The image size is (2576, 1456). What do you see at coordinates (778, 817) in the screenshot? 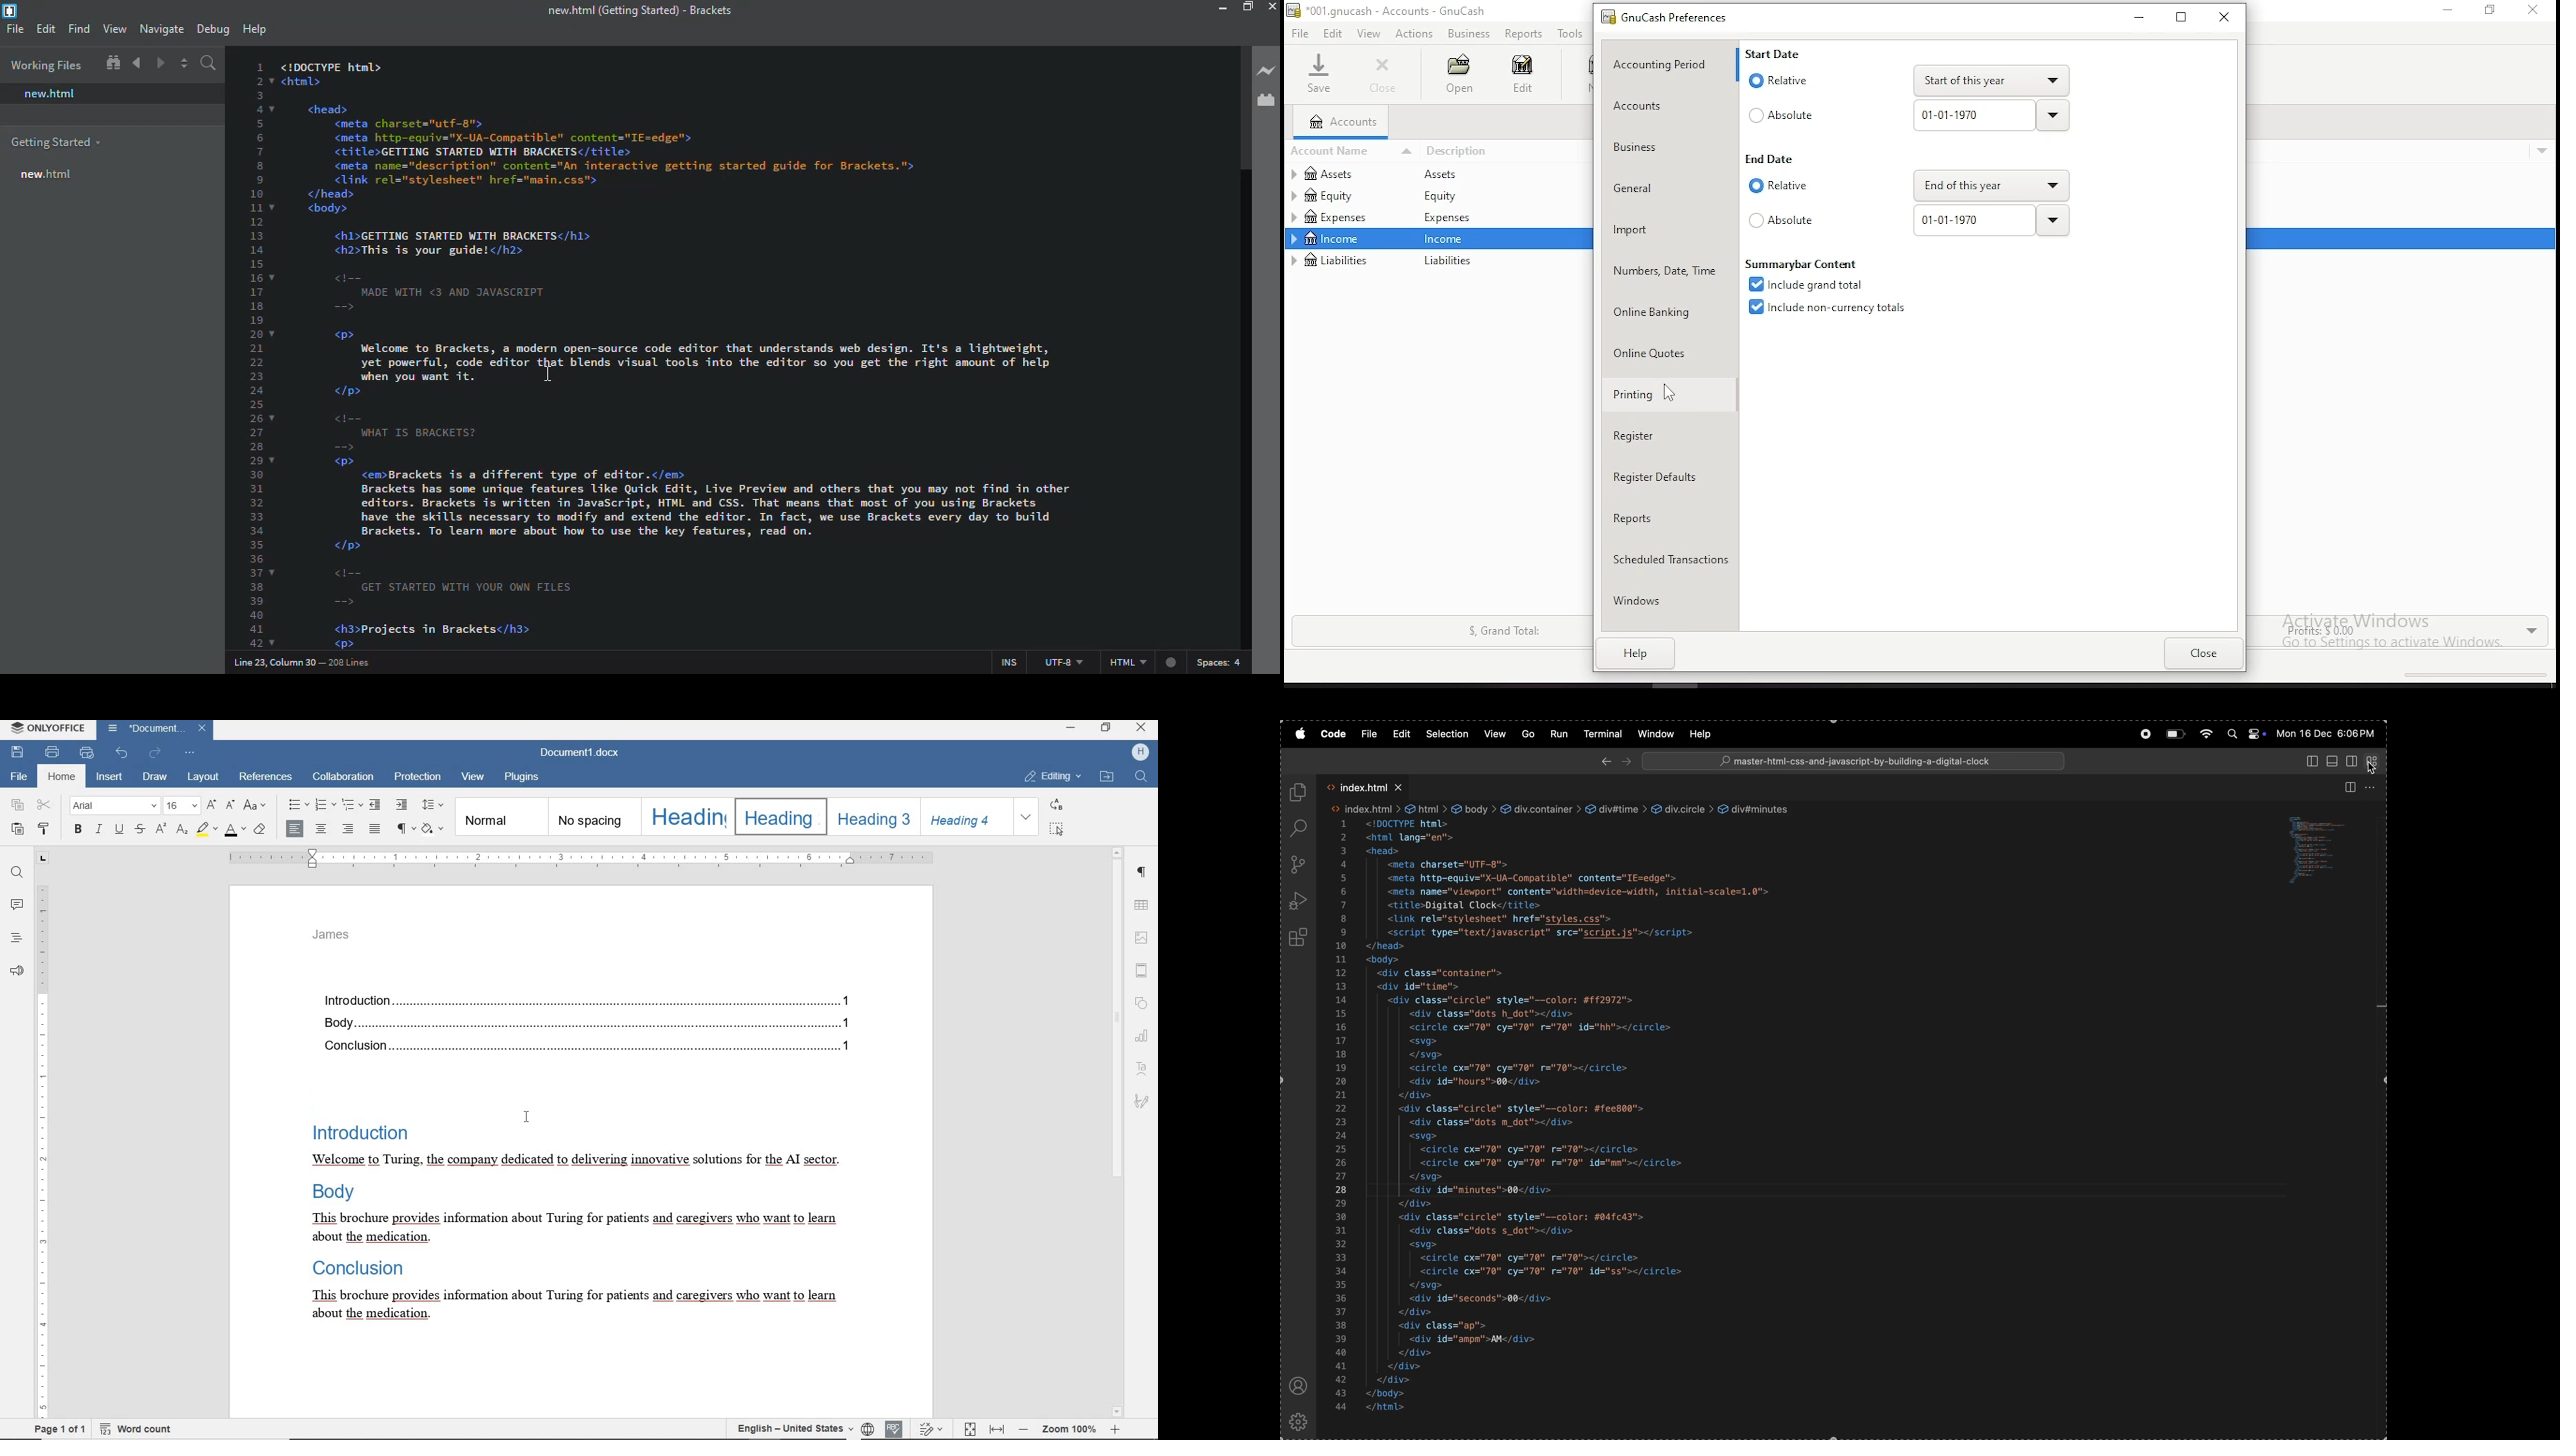
I see `Heading 2` at bounding box center [778, 817].